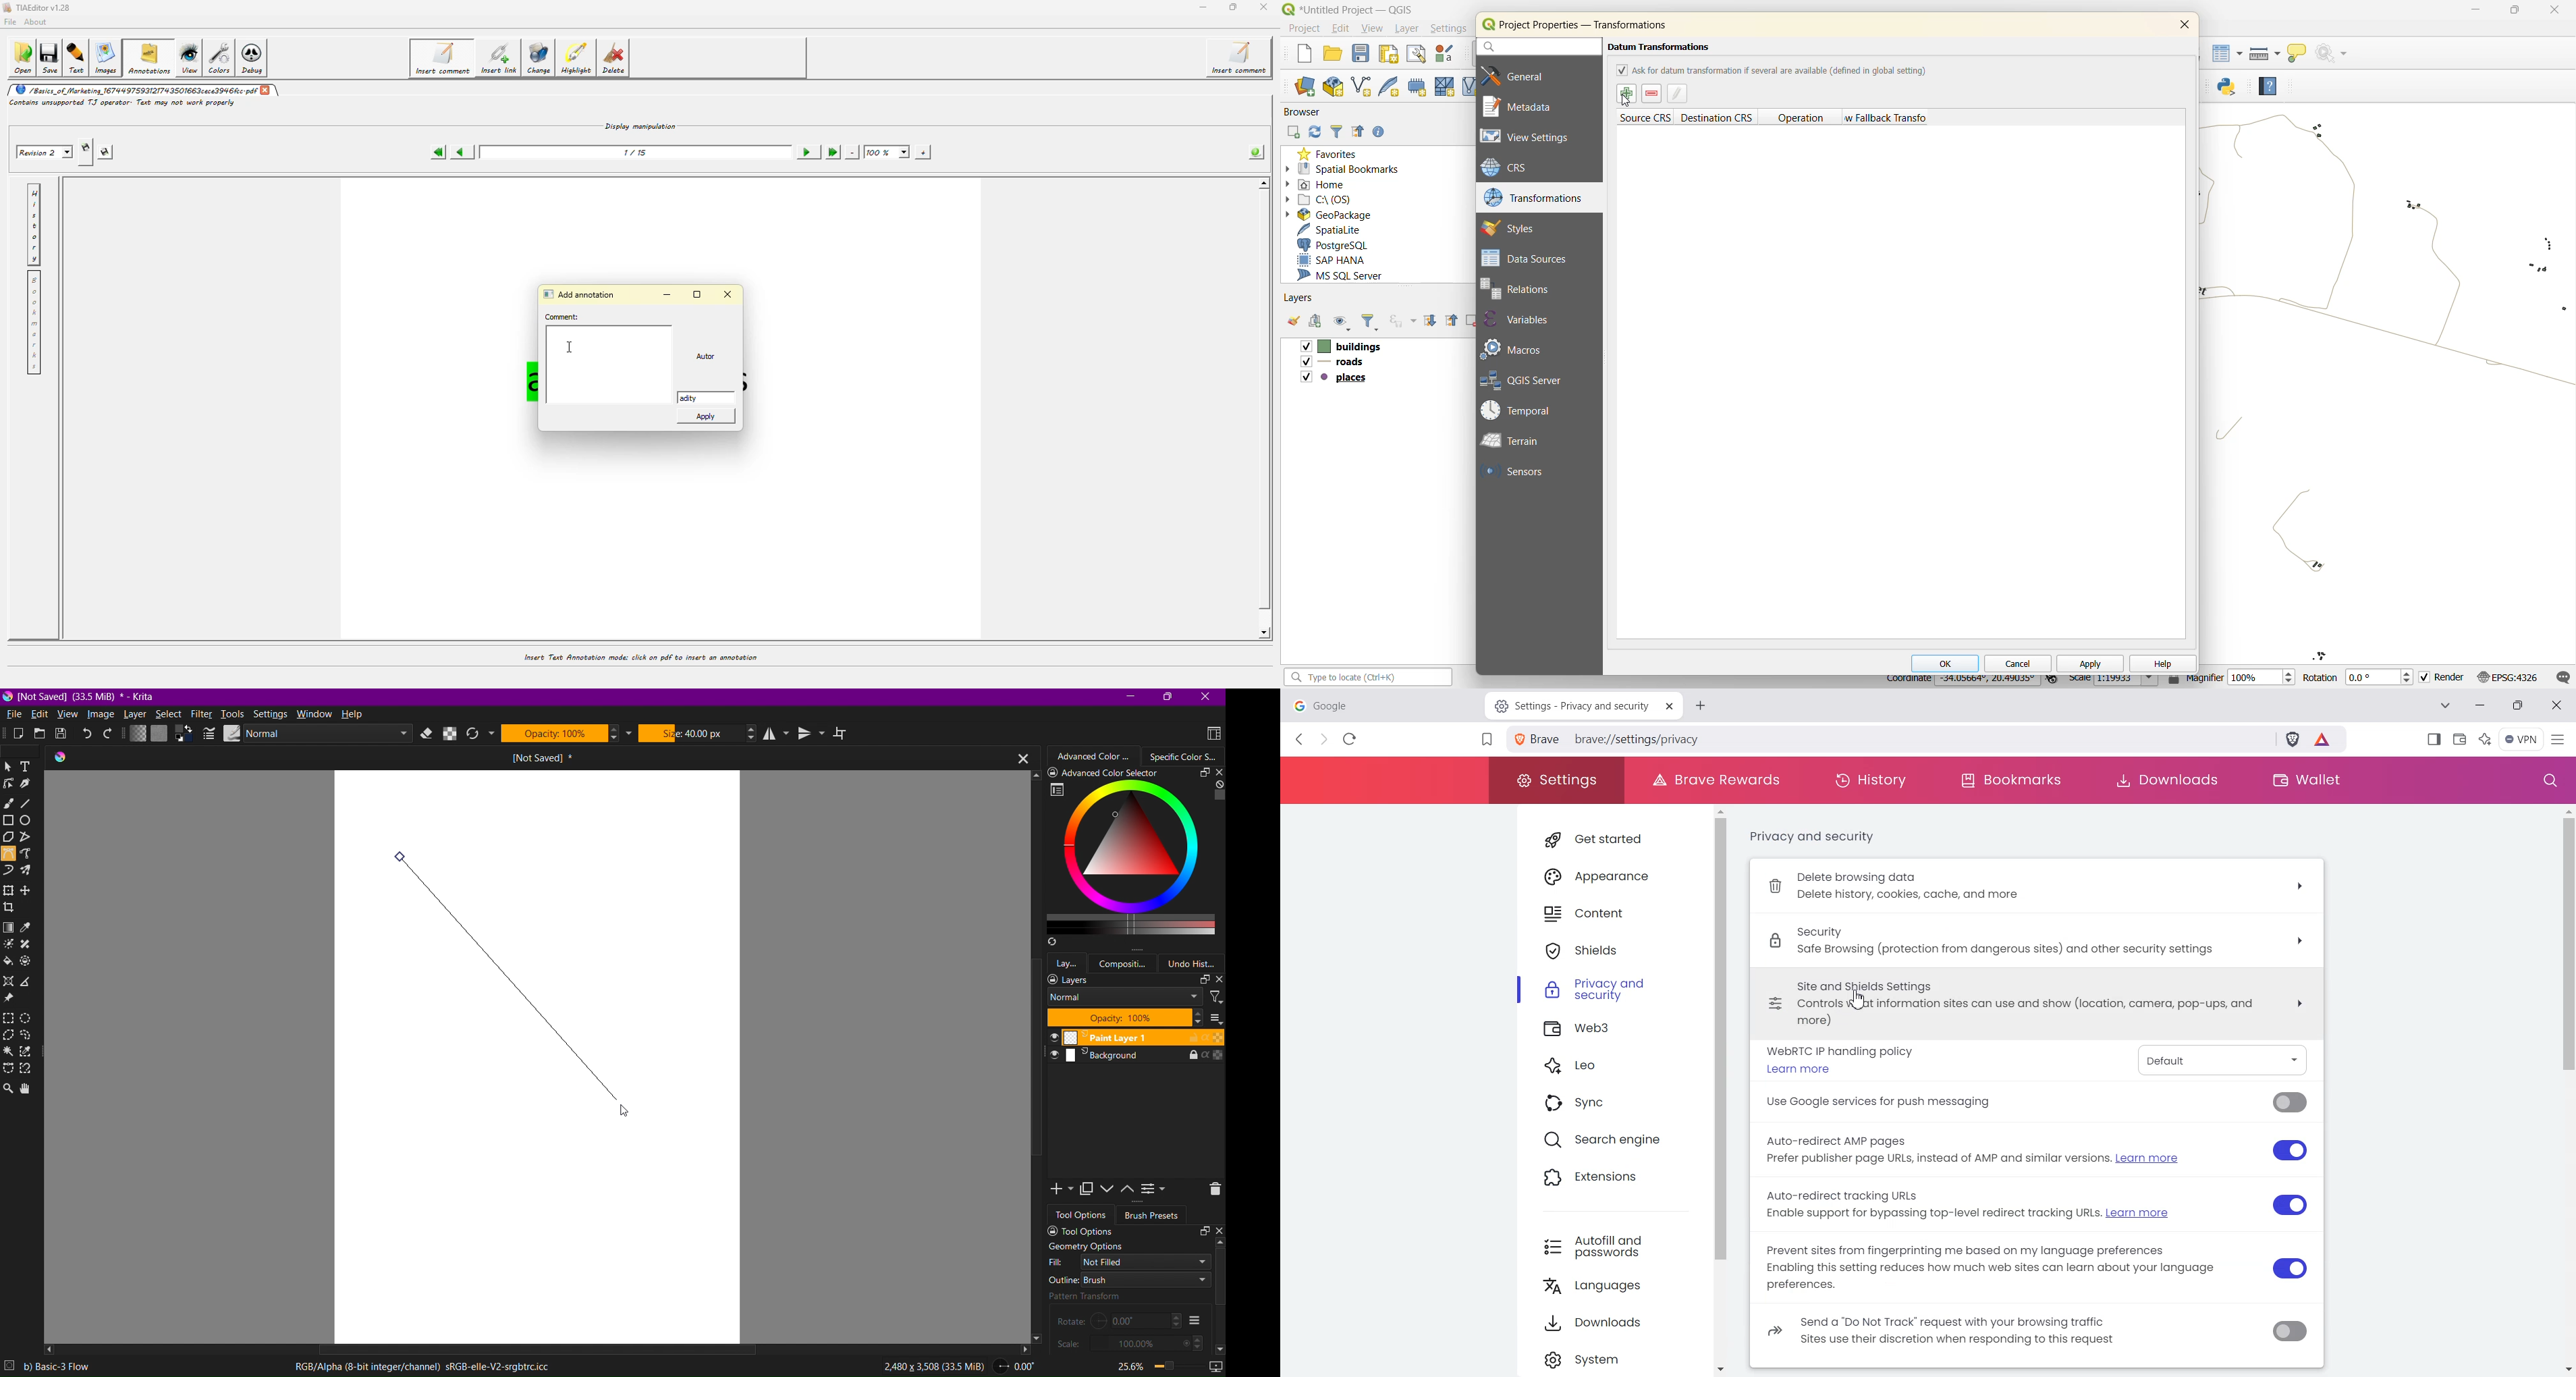 The height and width of the screenshot is (1400, 2576). What do you see at coordinates (1195, 1320) in the screenshot?
I see `Options` at bounding box center [1195, 1320].